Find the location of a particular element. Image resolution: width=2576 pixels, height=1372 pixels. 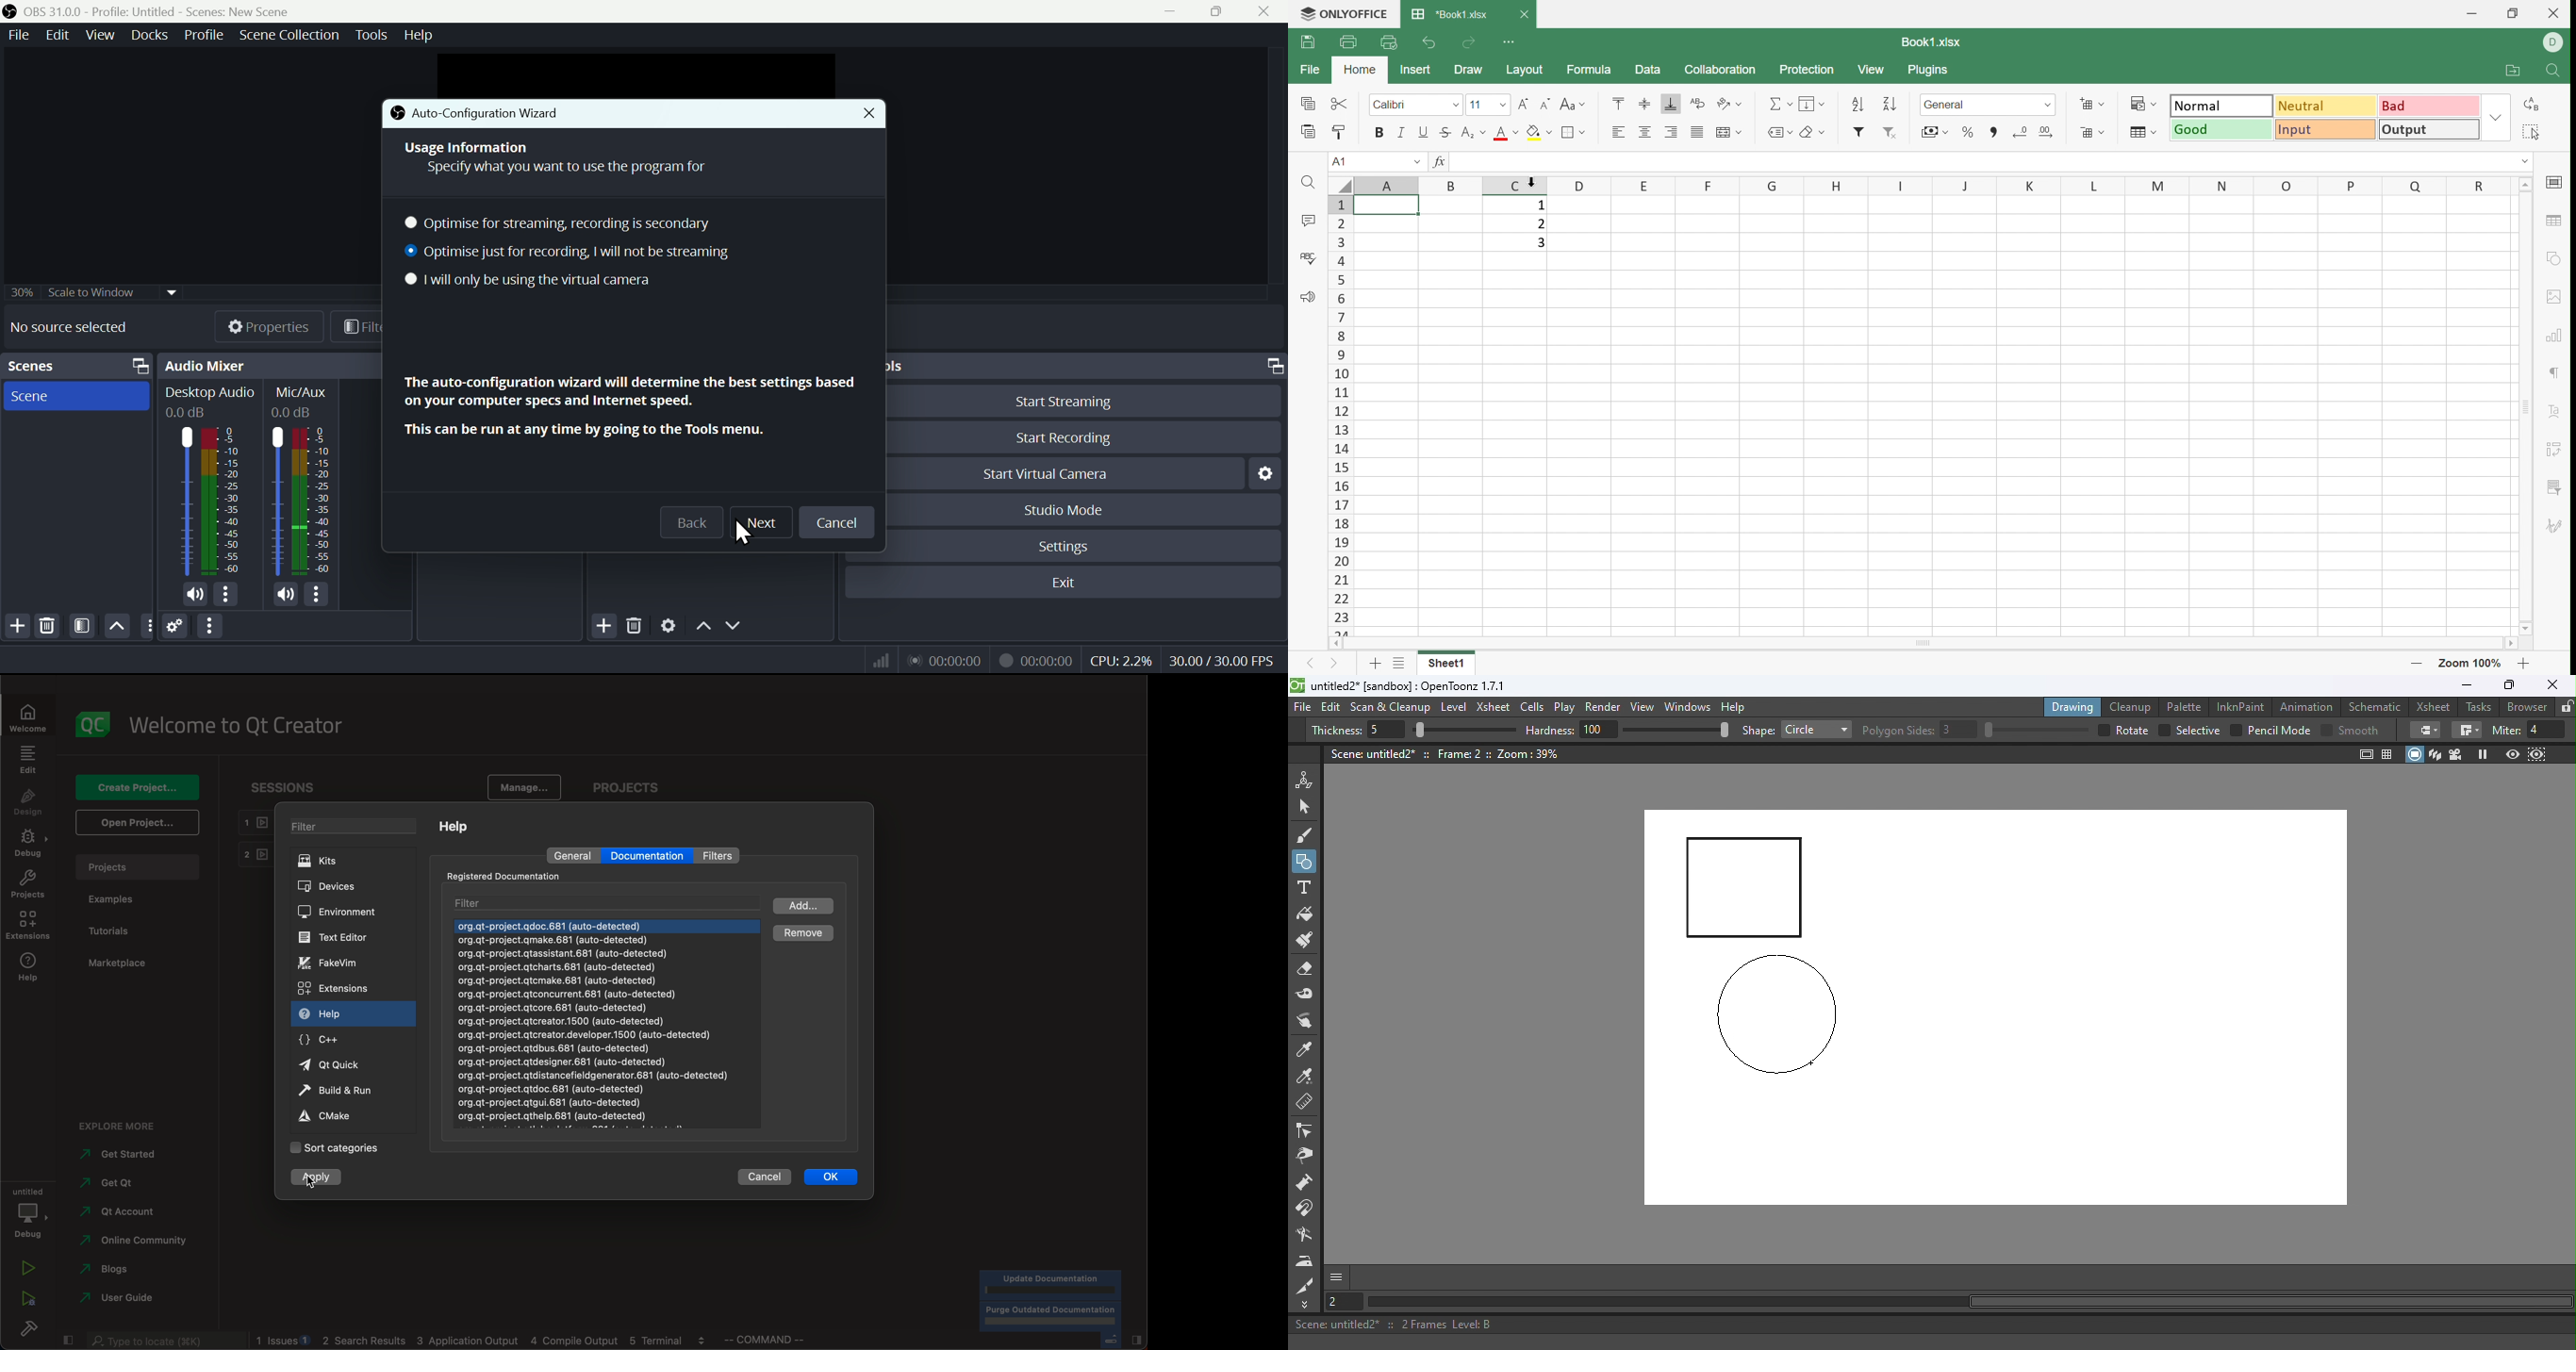

Zoom out is located at coordinates (2419, 662).